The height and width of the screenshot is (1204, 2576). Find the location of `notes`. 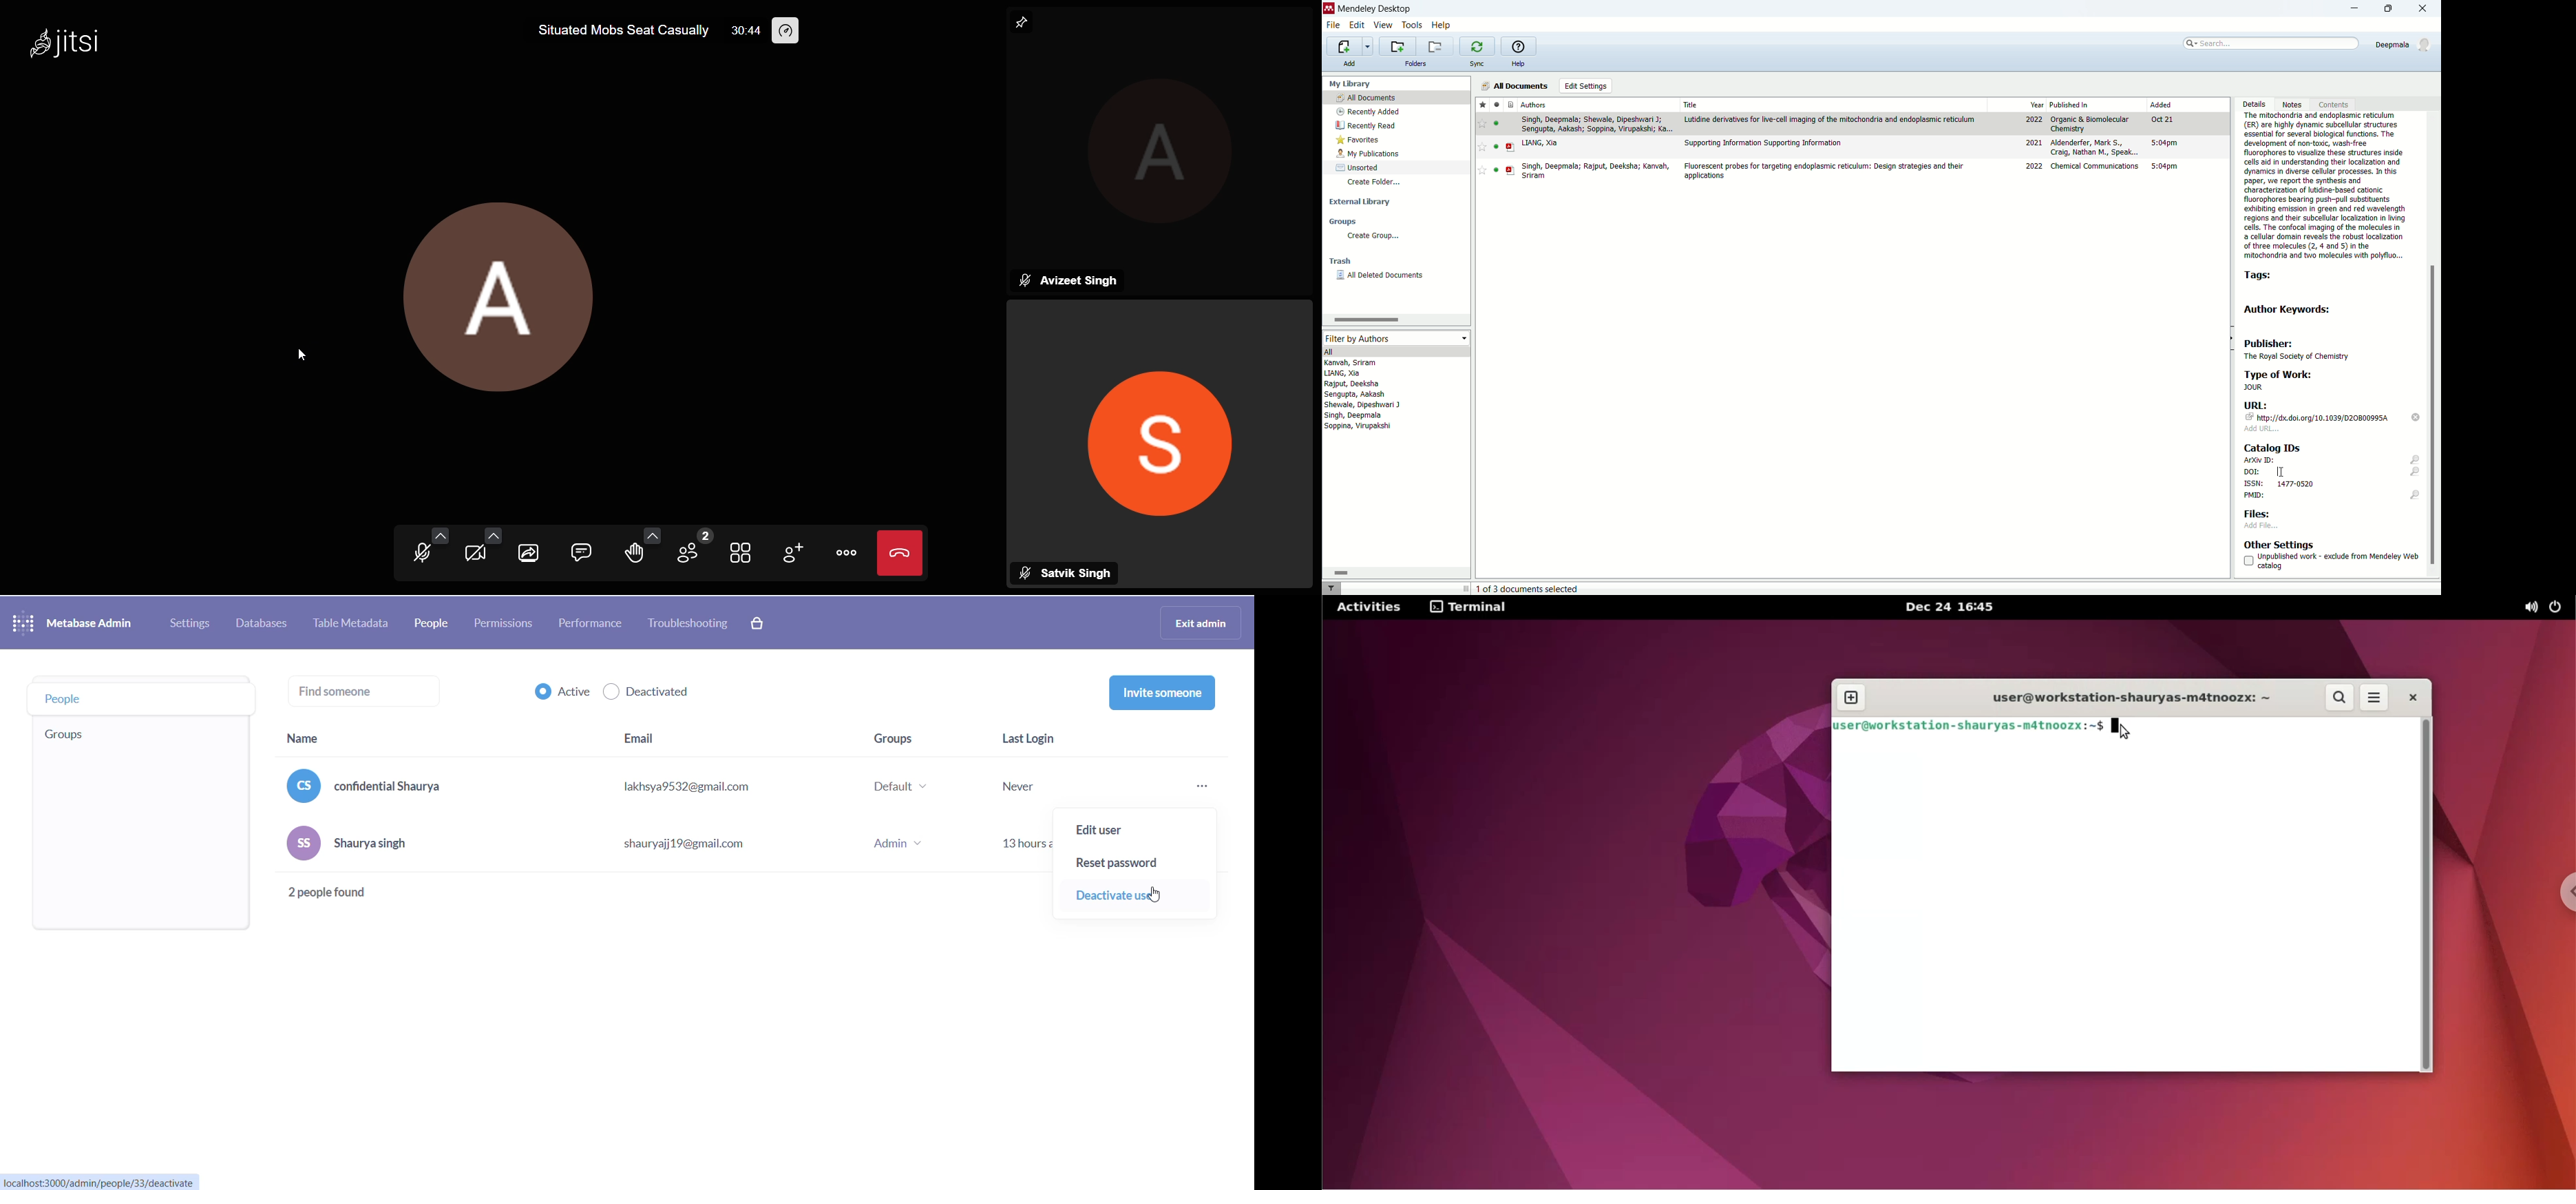

notes is located at coordinates (2295, 104).